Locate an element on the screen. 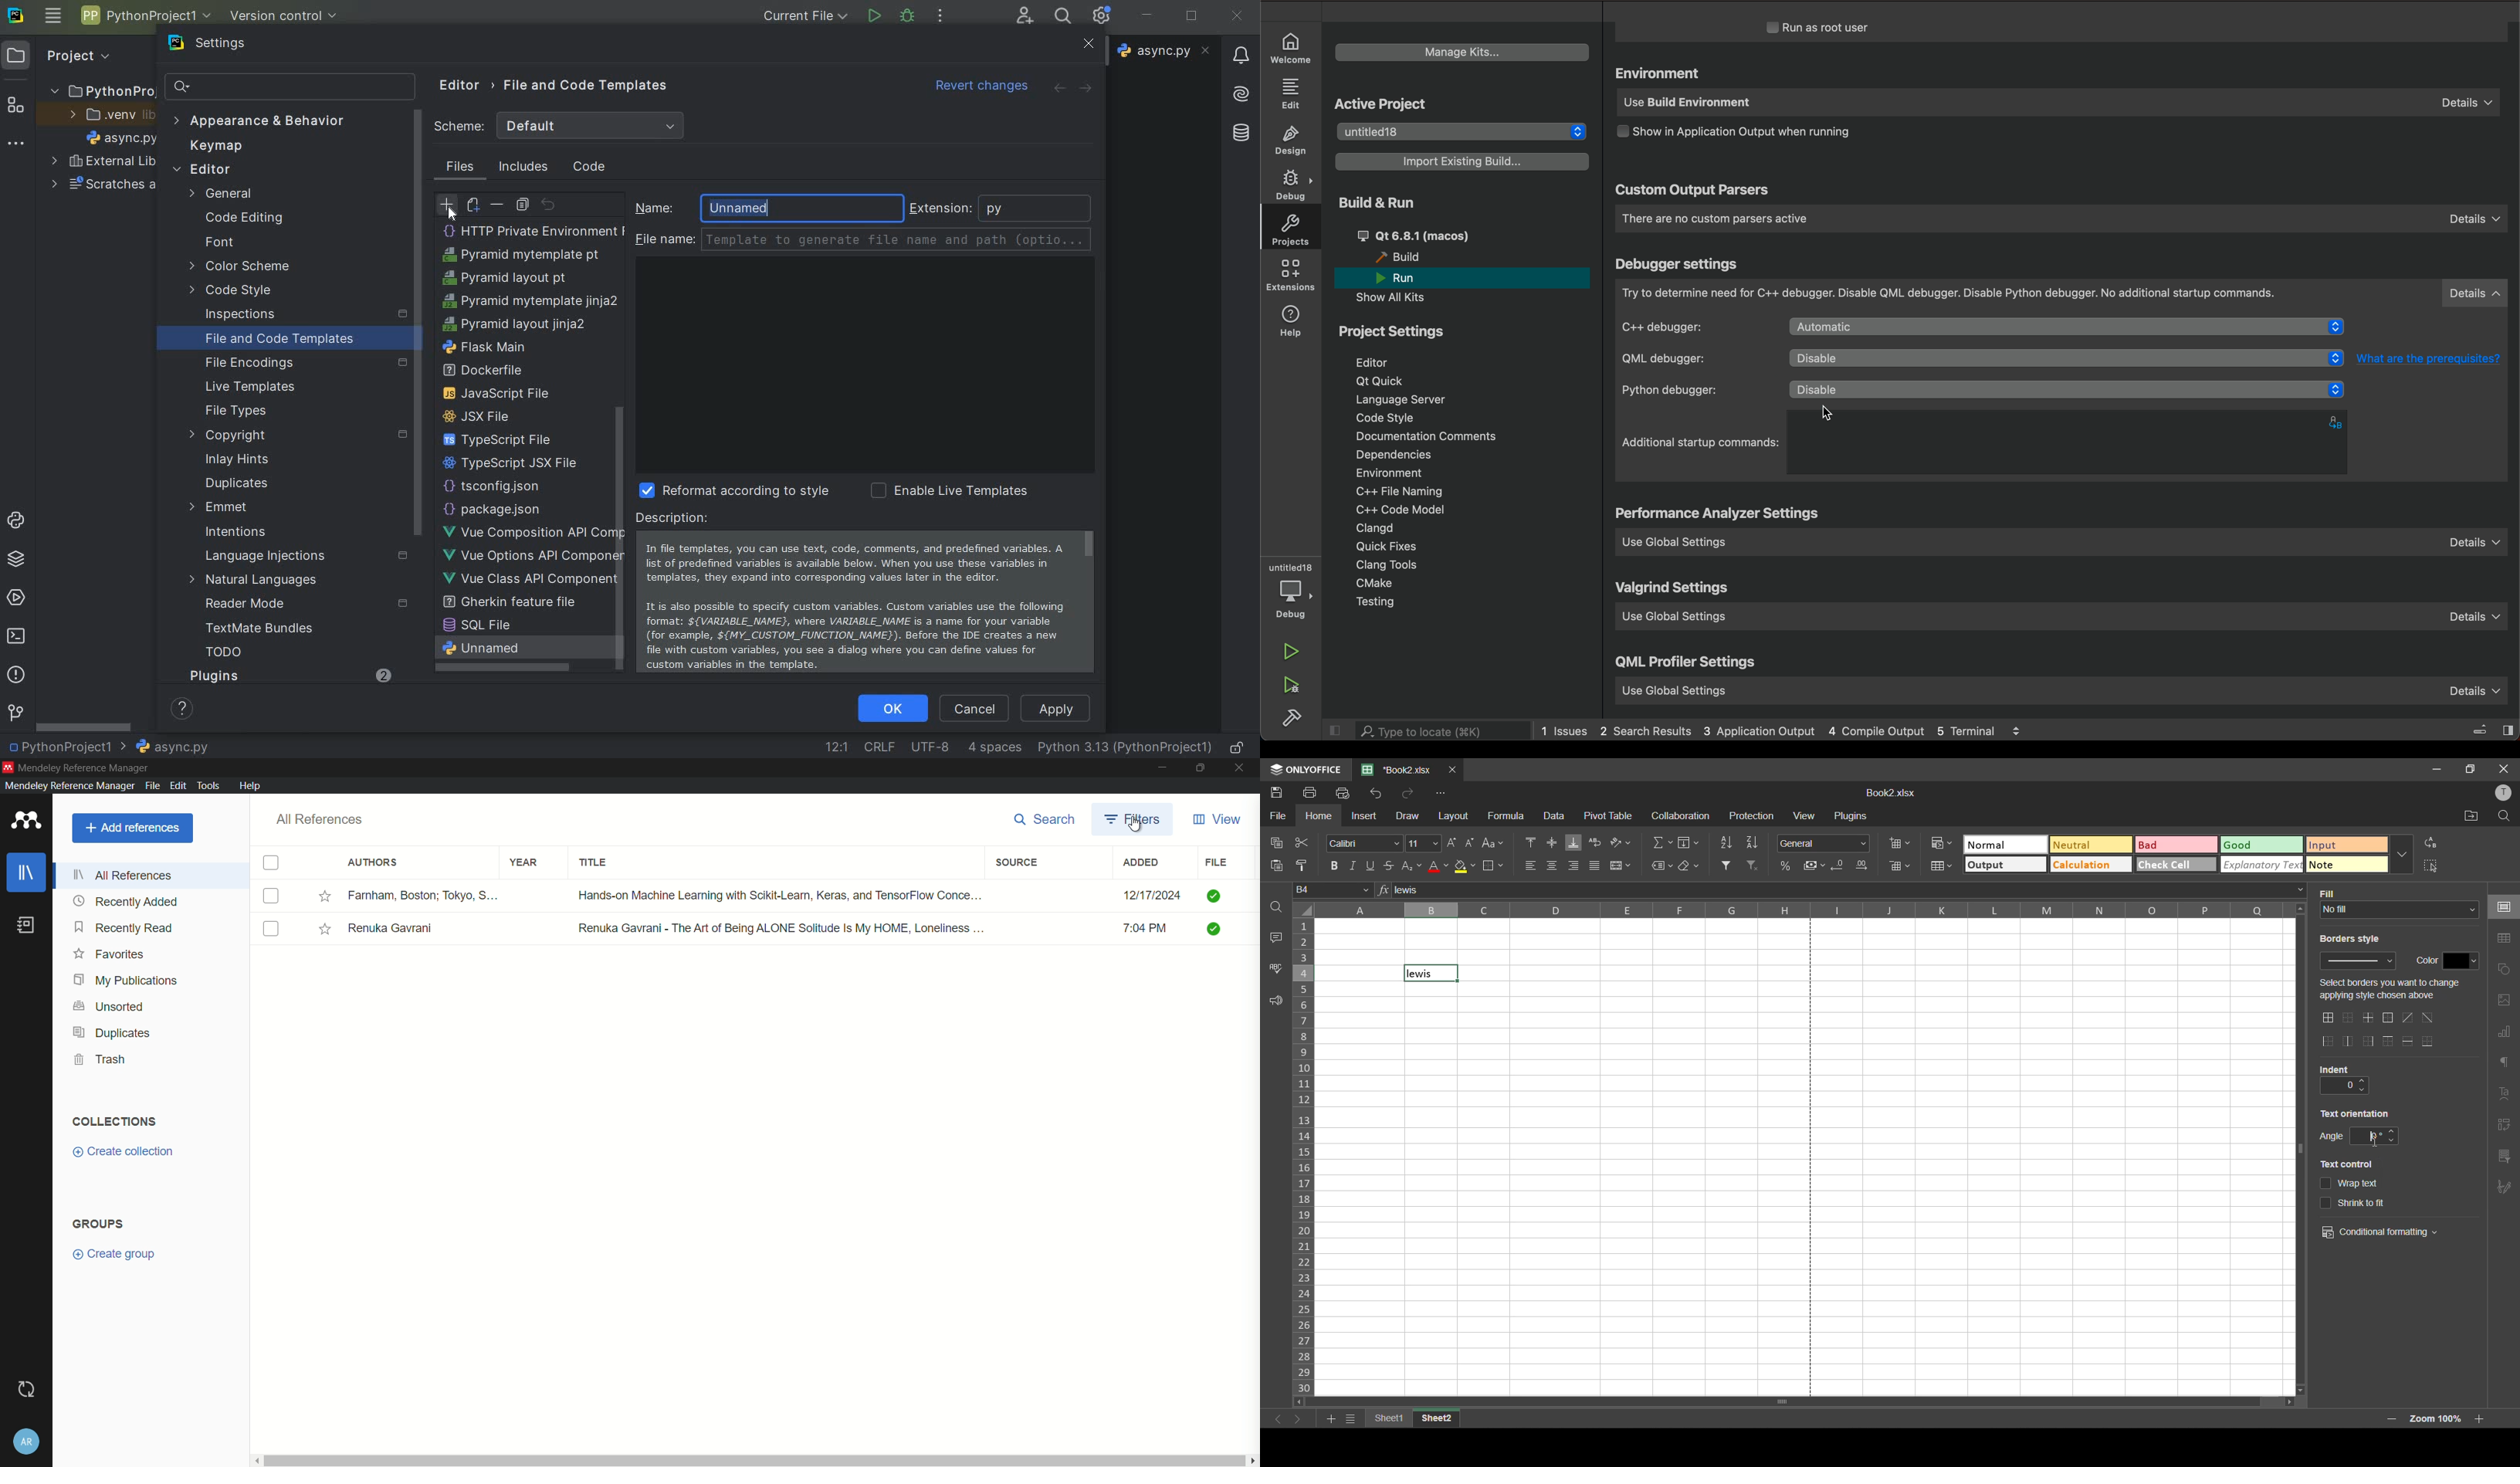 The image size is (2520, 1484). profile is located at coordinates (2504, 793).